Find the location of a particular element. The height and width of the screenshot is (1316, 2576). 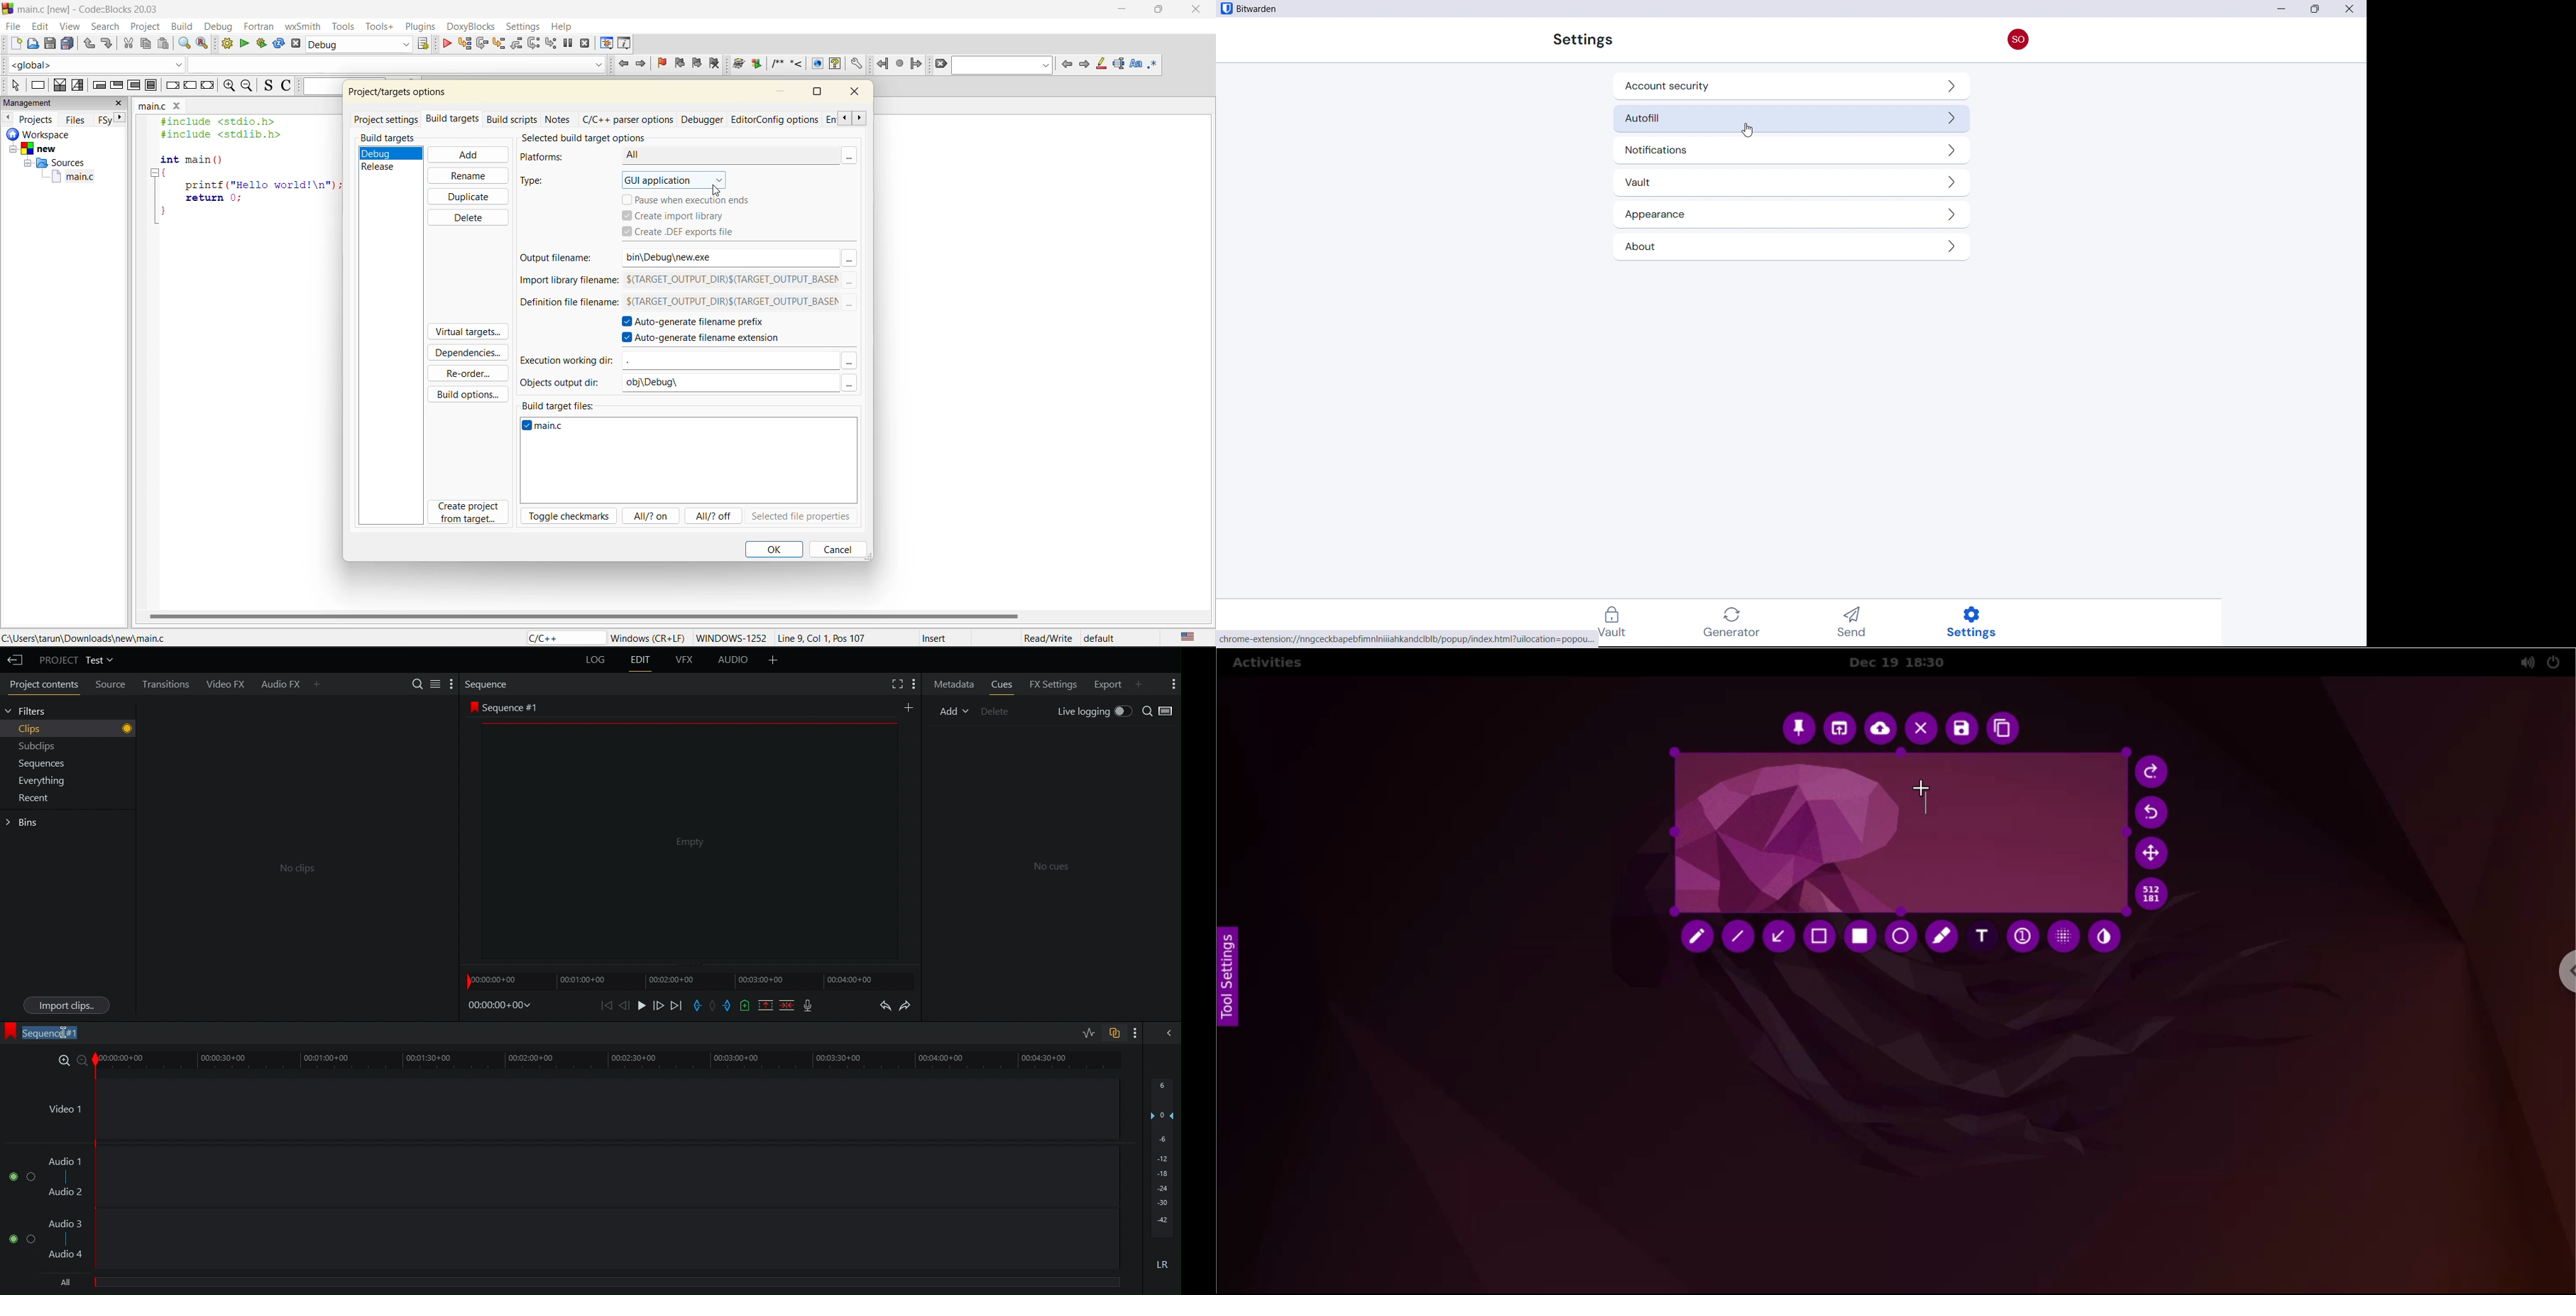

Cursor is located at coordinates (65, 1030).